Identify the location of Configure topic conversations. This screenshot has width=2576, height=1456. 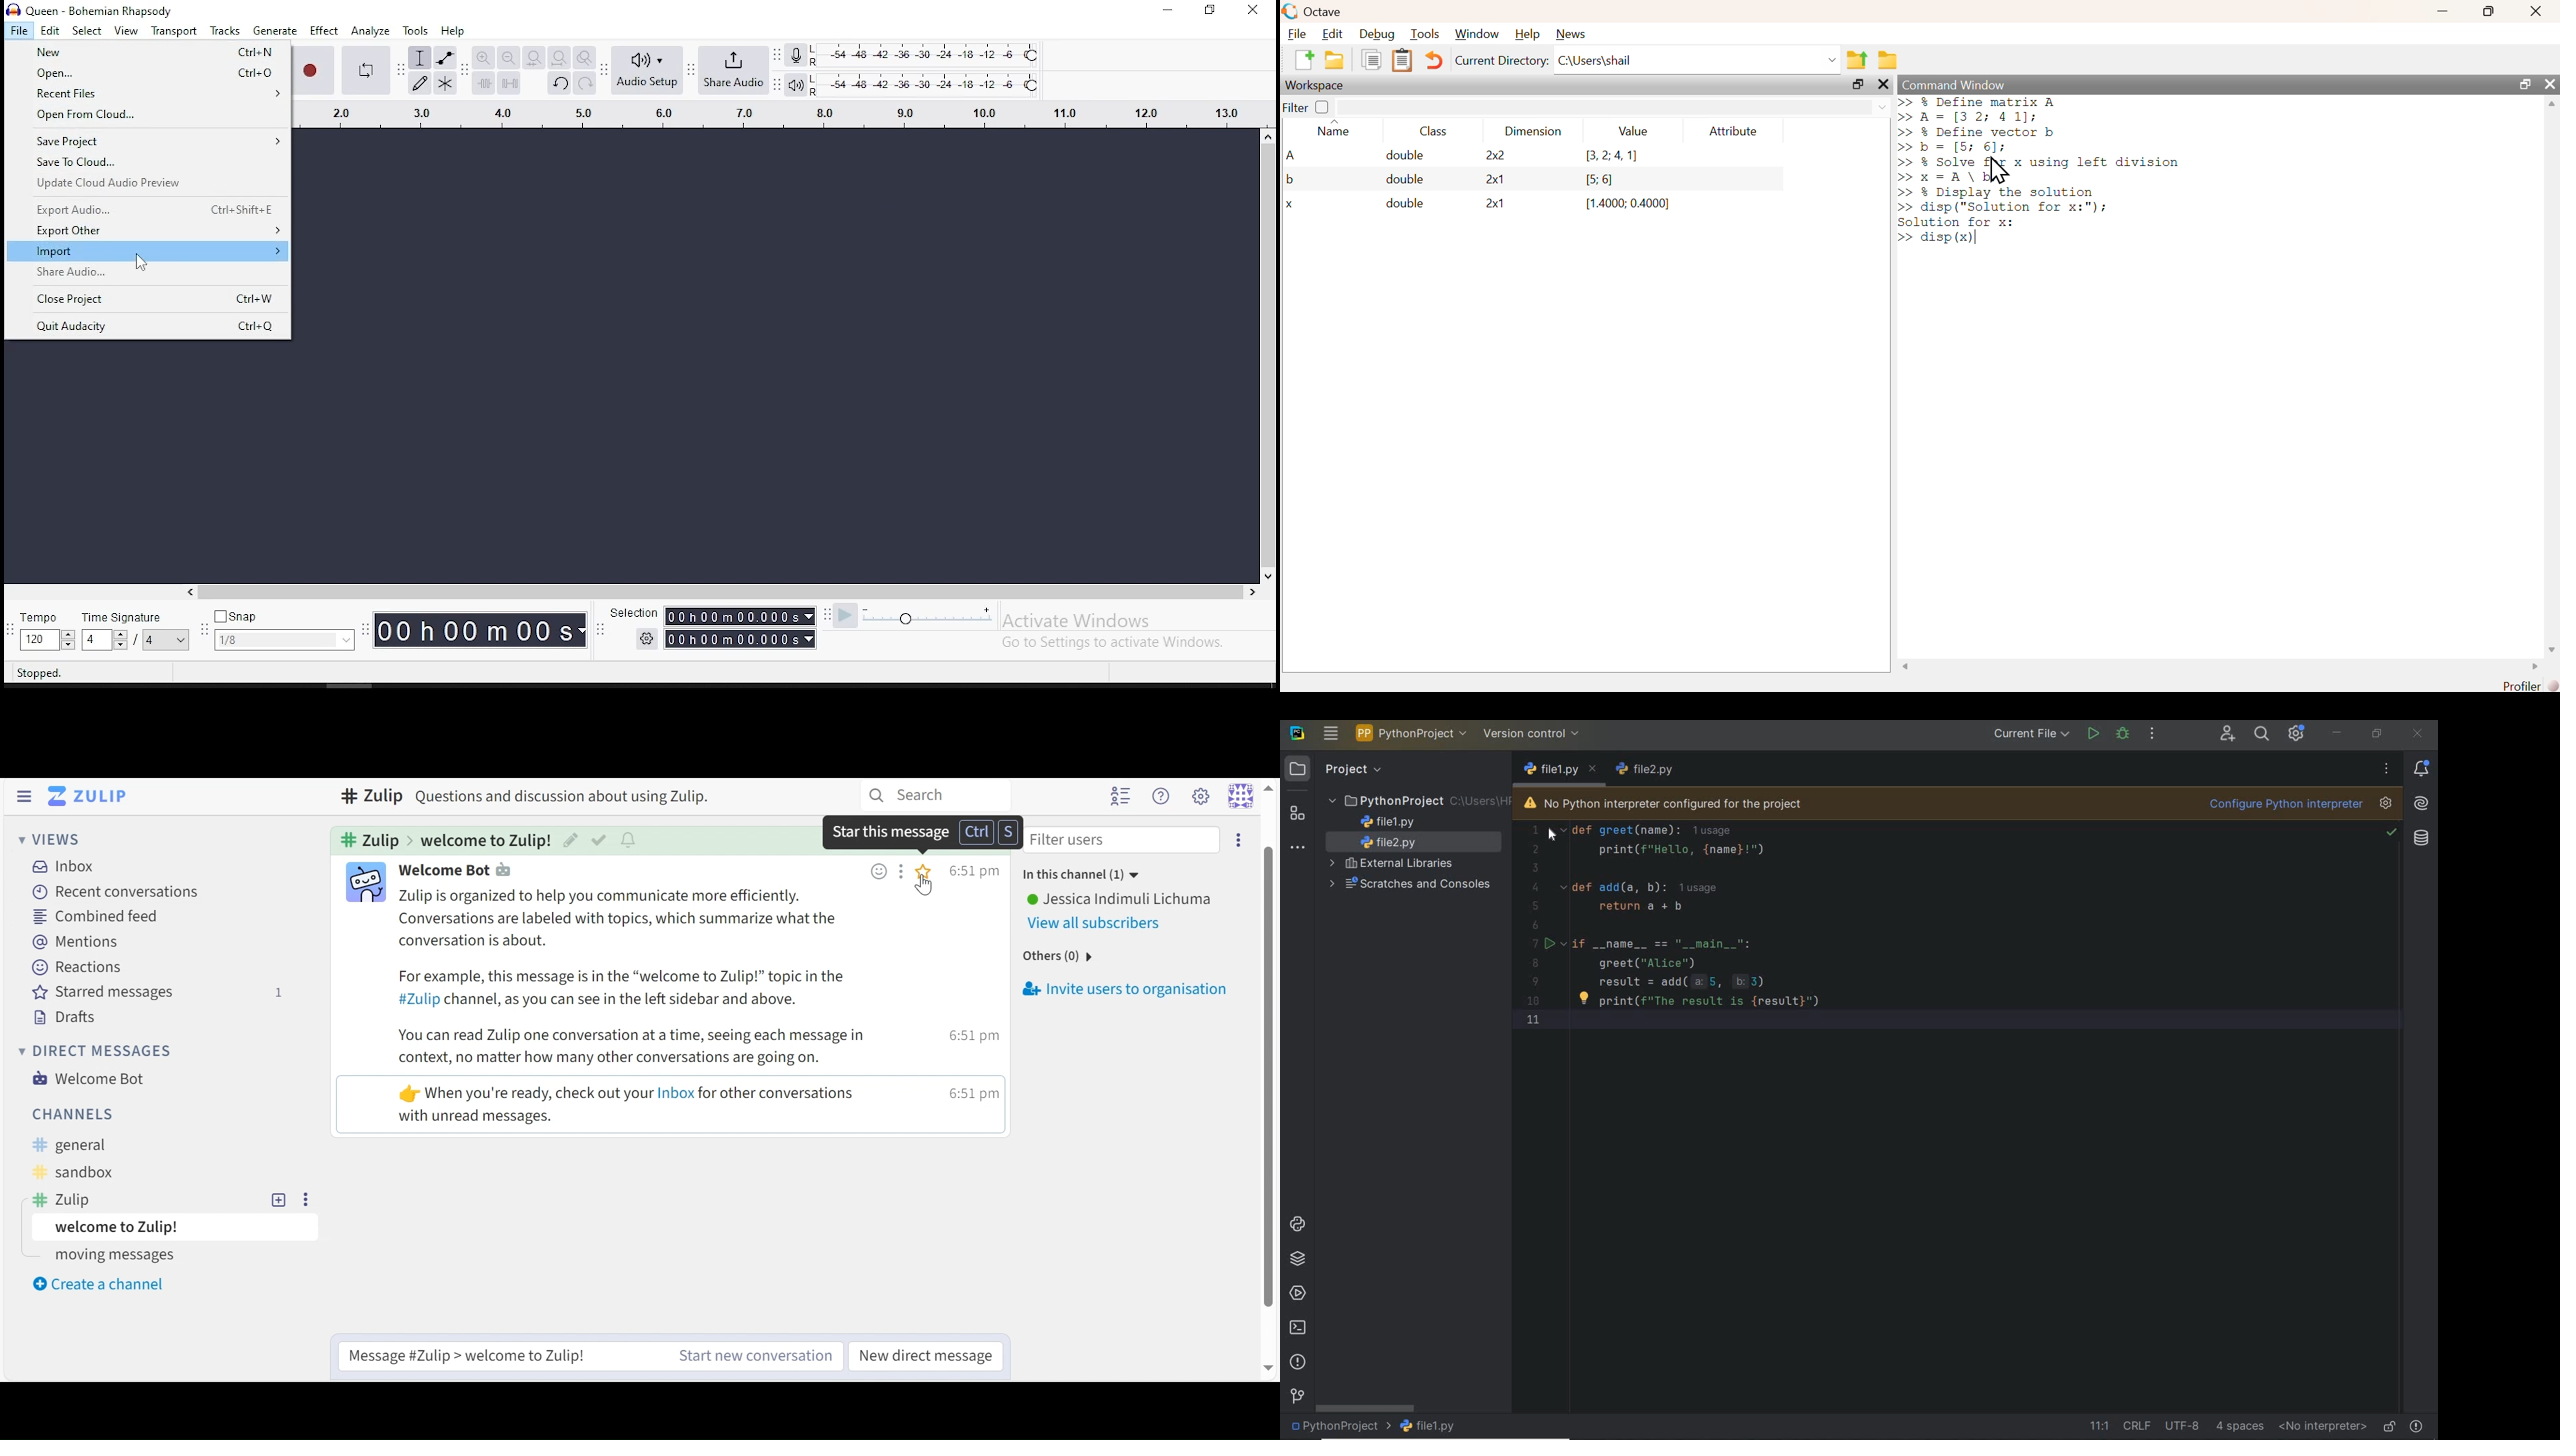
(629, 840).